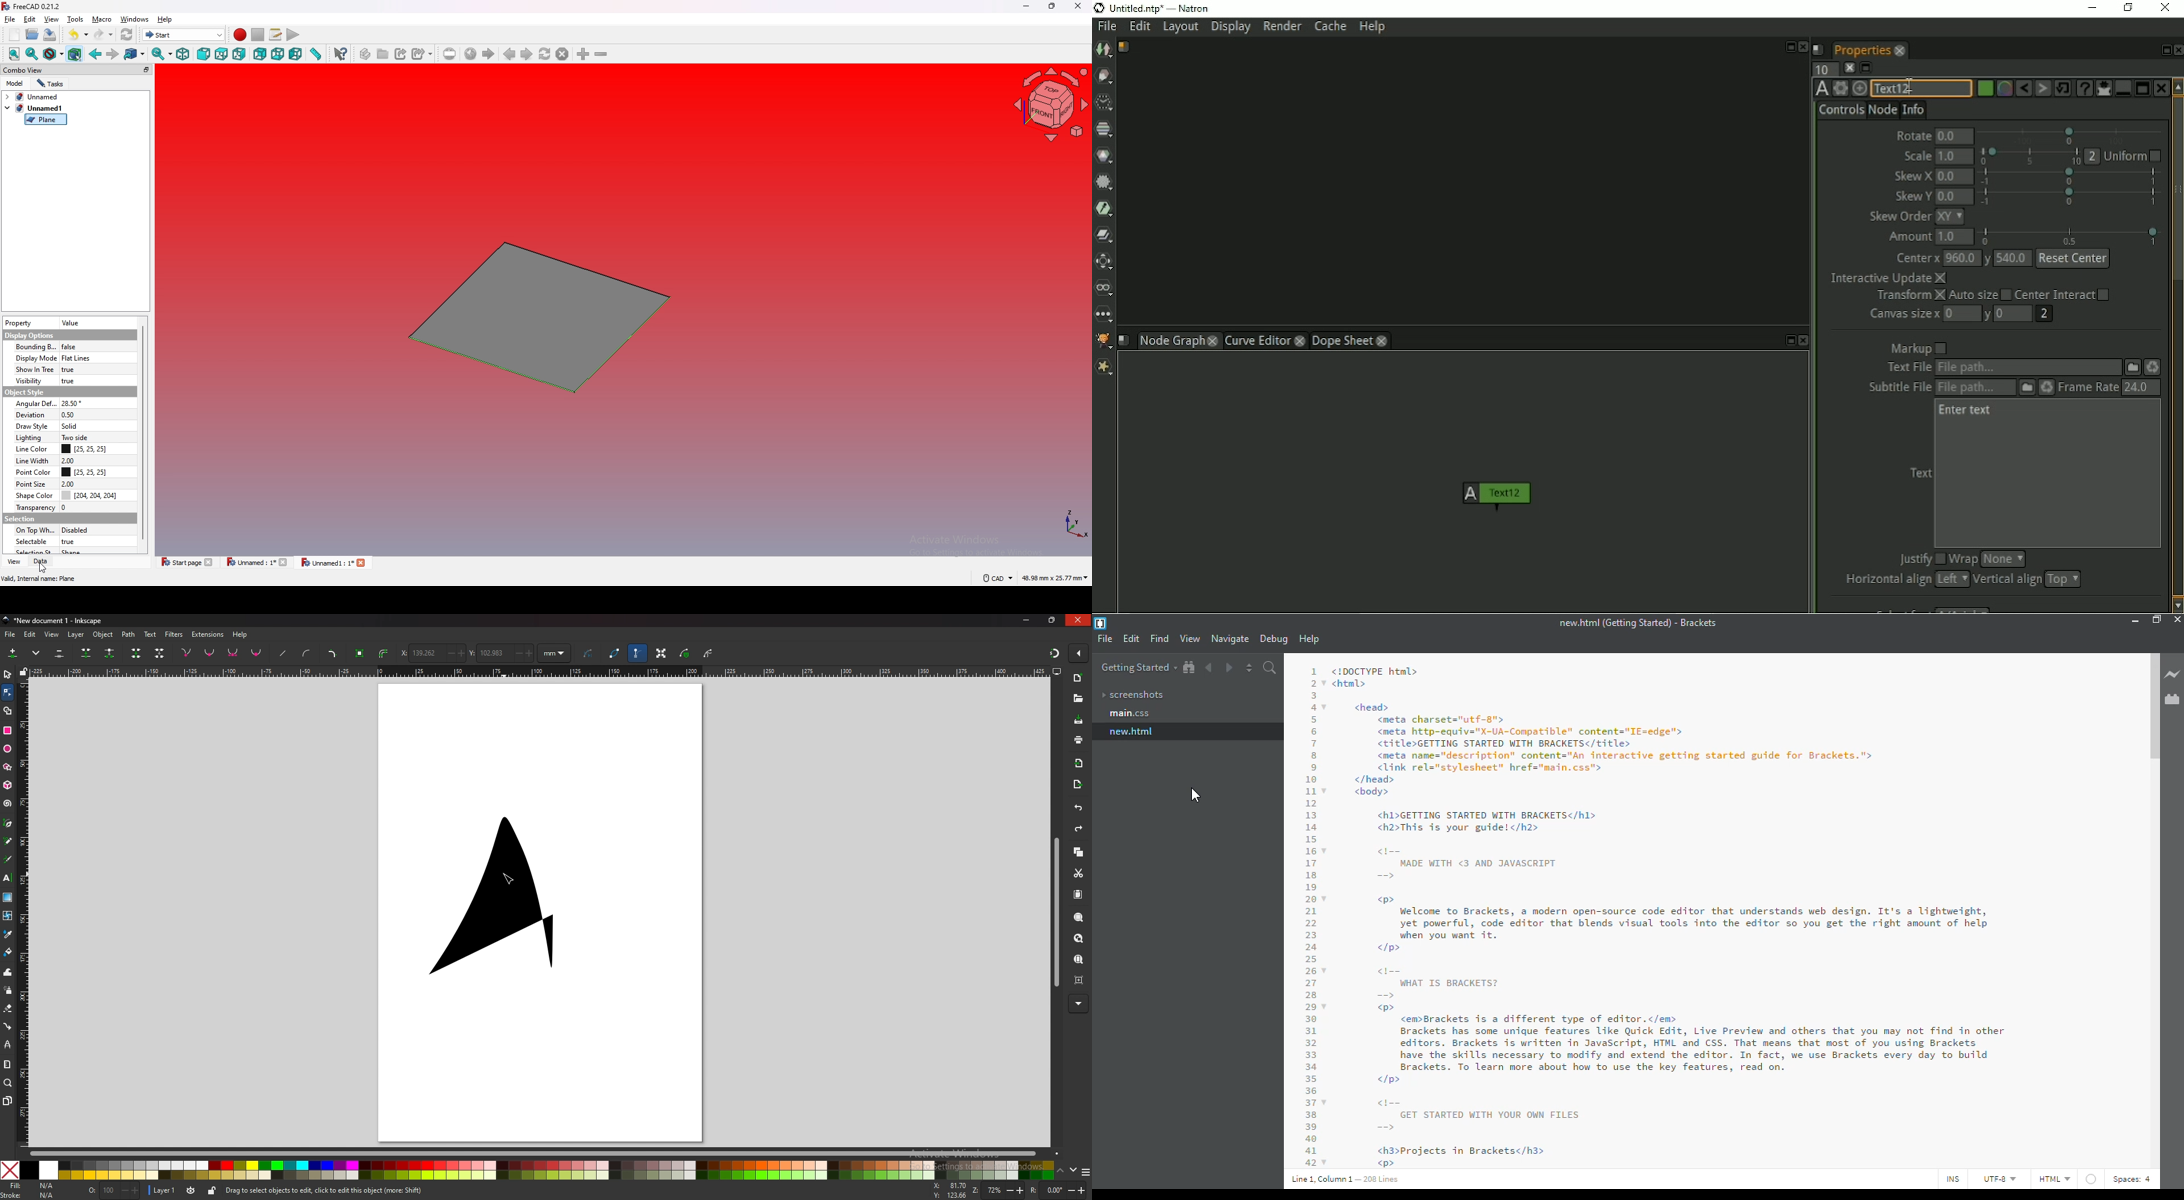 The height and width of the screenshot is (1204, 2184). I want to click on next, so click(1228, 666).